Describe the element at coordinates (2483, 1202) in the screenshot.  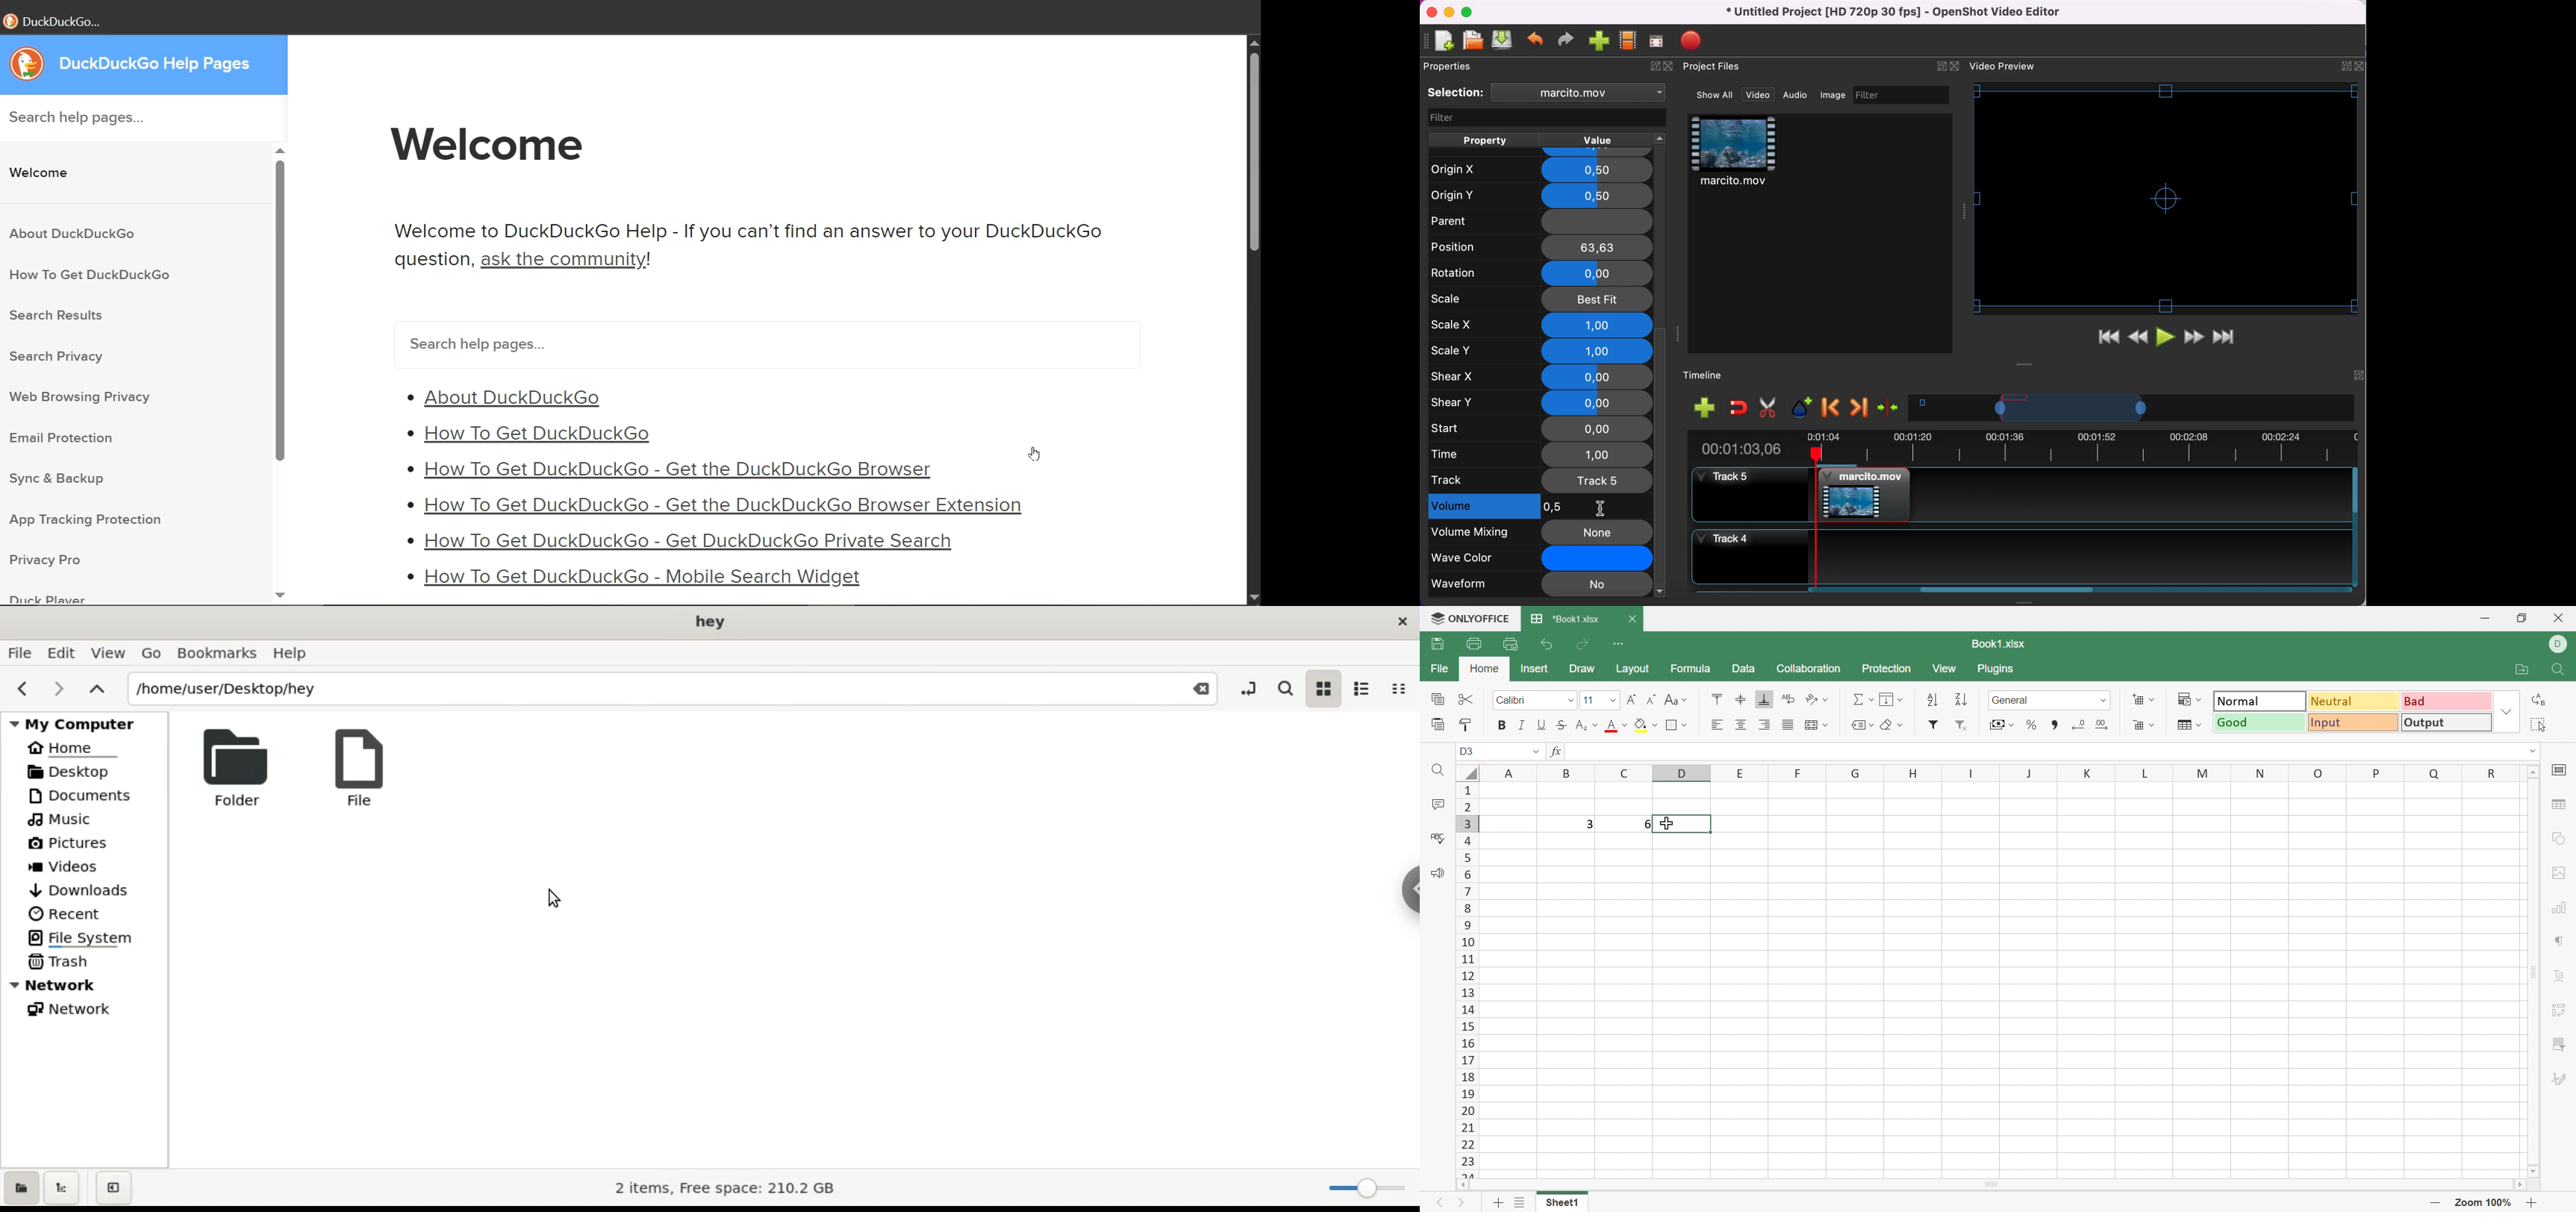
I see `Zoom out 57%` at that location.